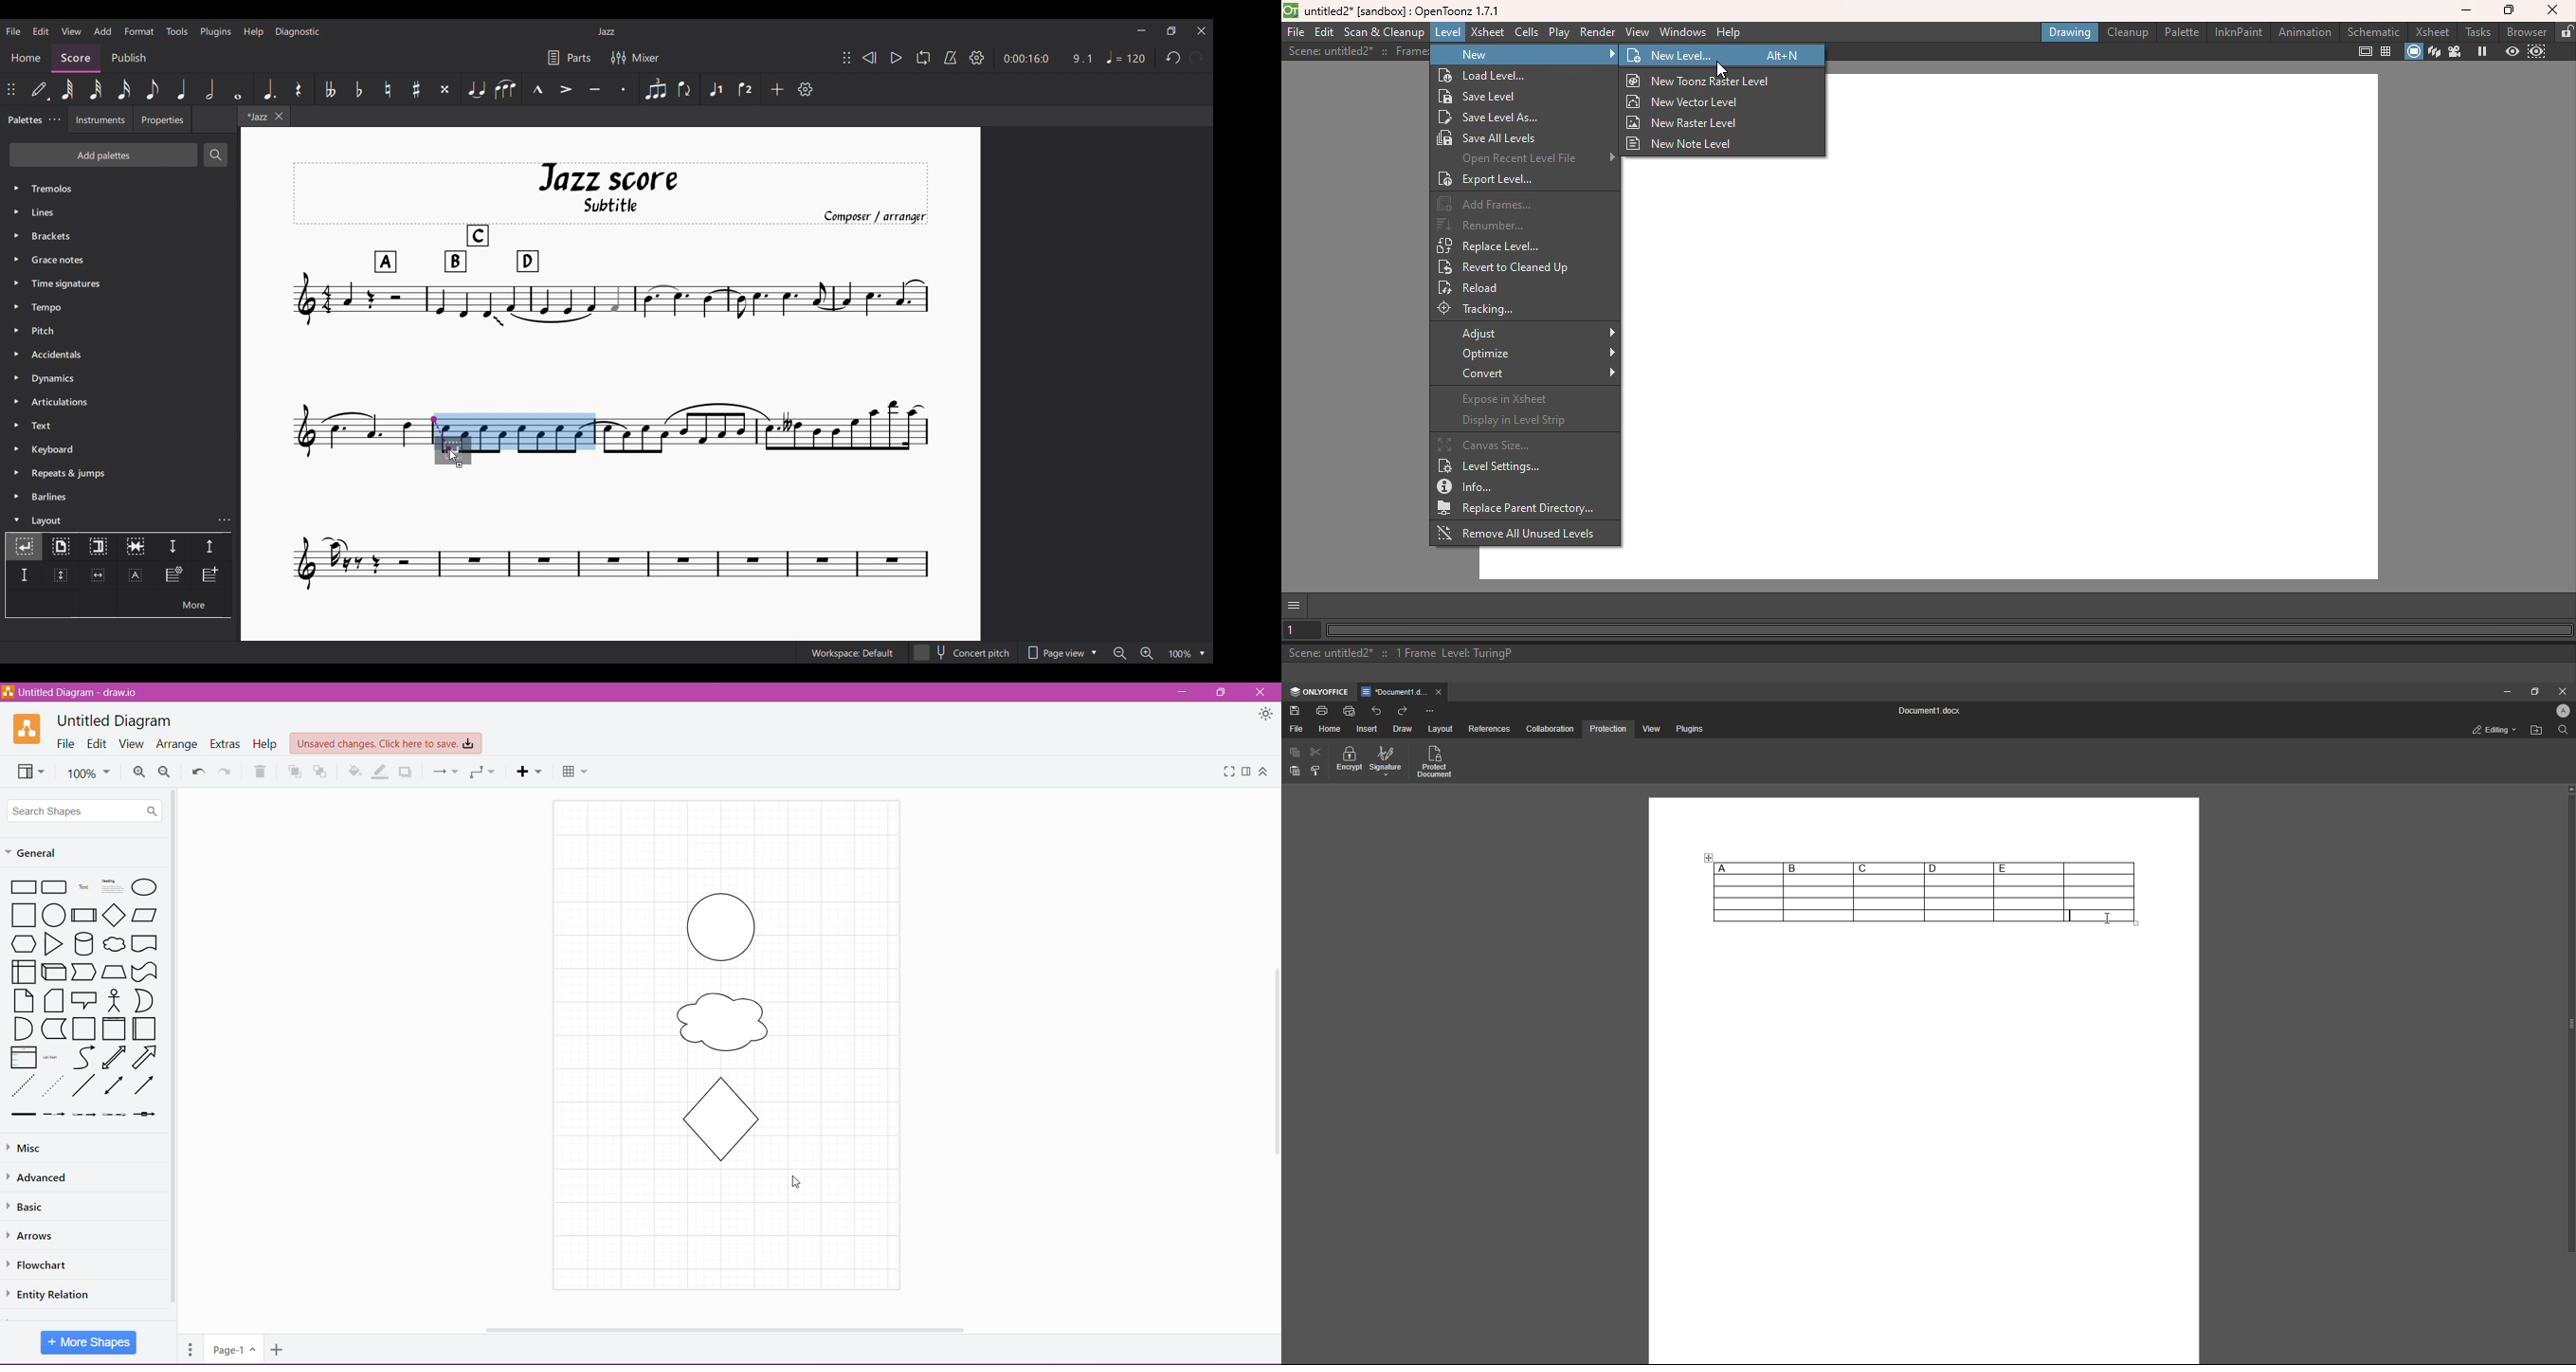 This screenshot has height=1372, width=2576. I want to click on Format, so click(1247, 771).